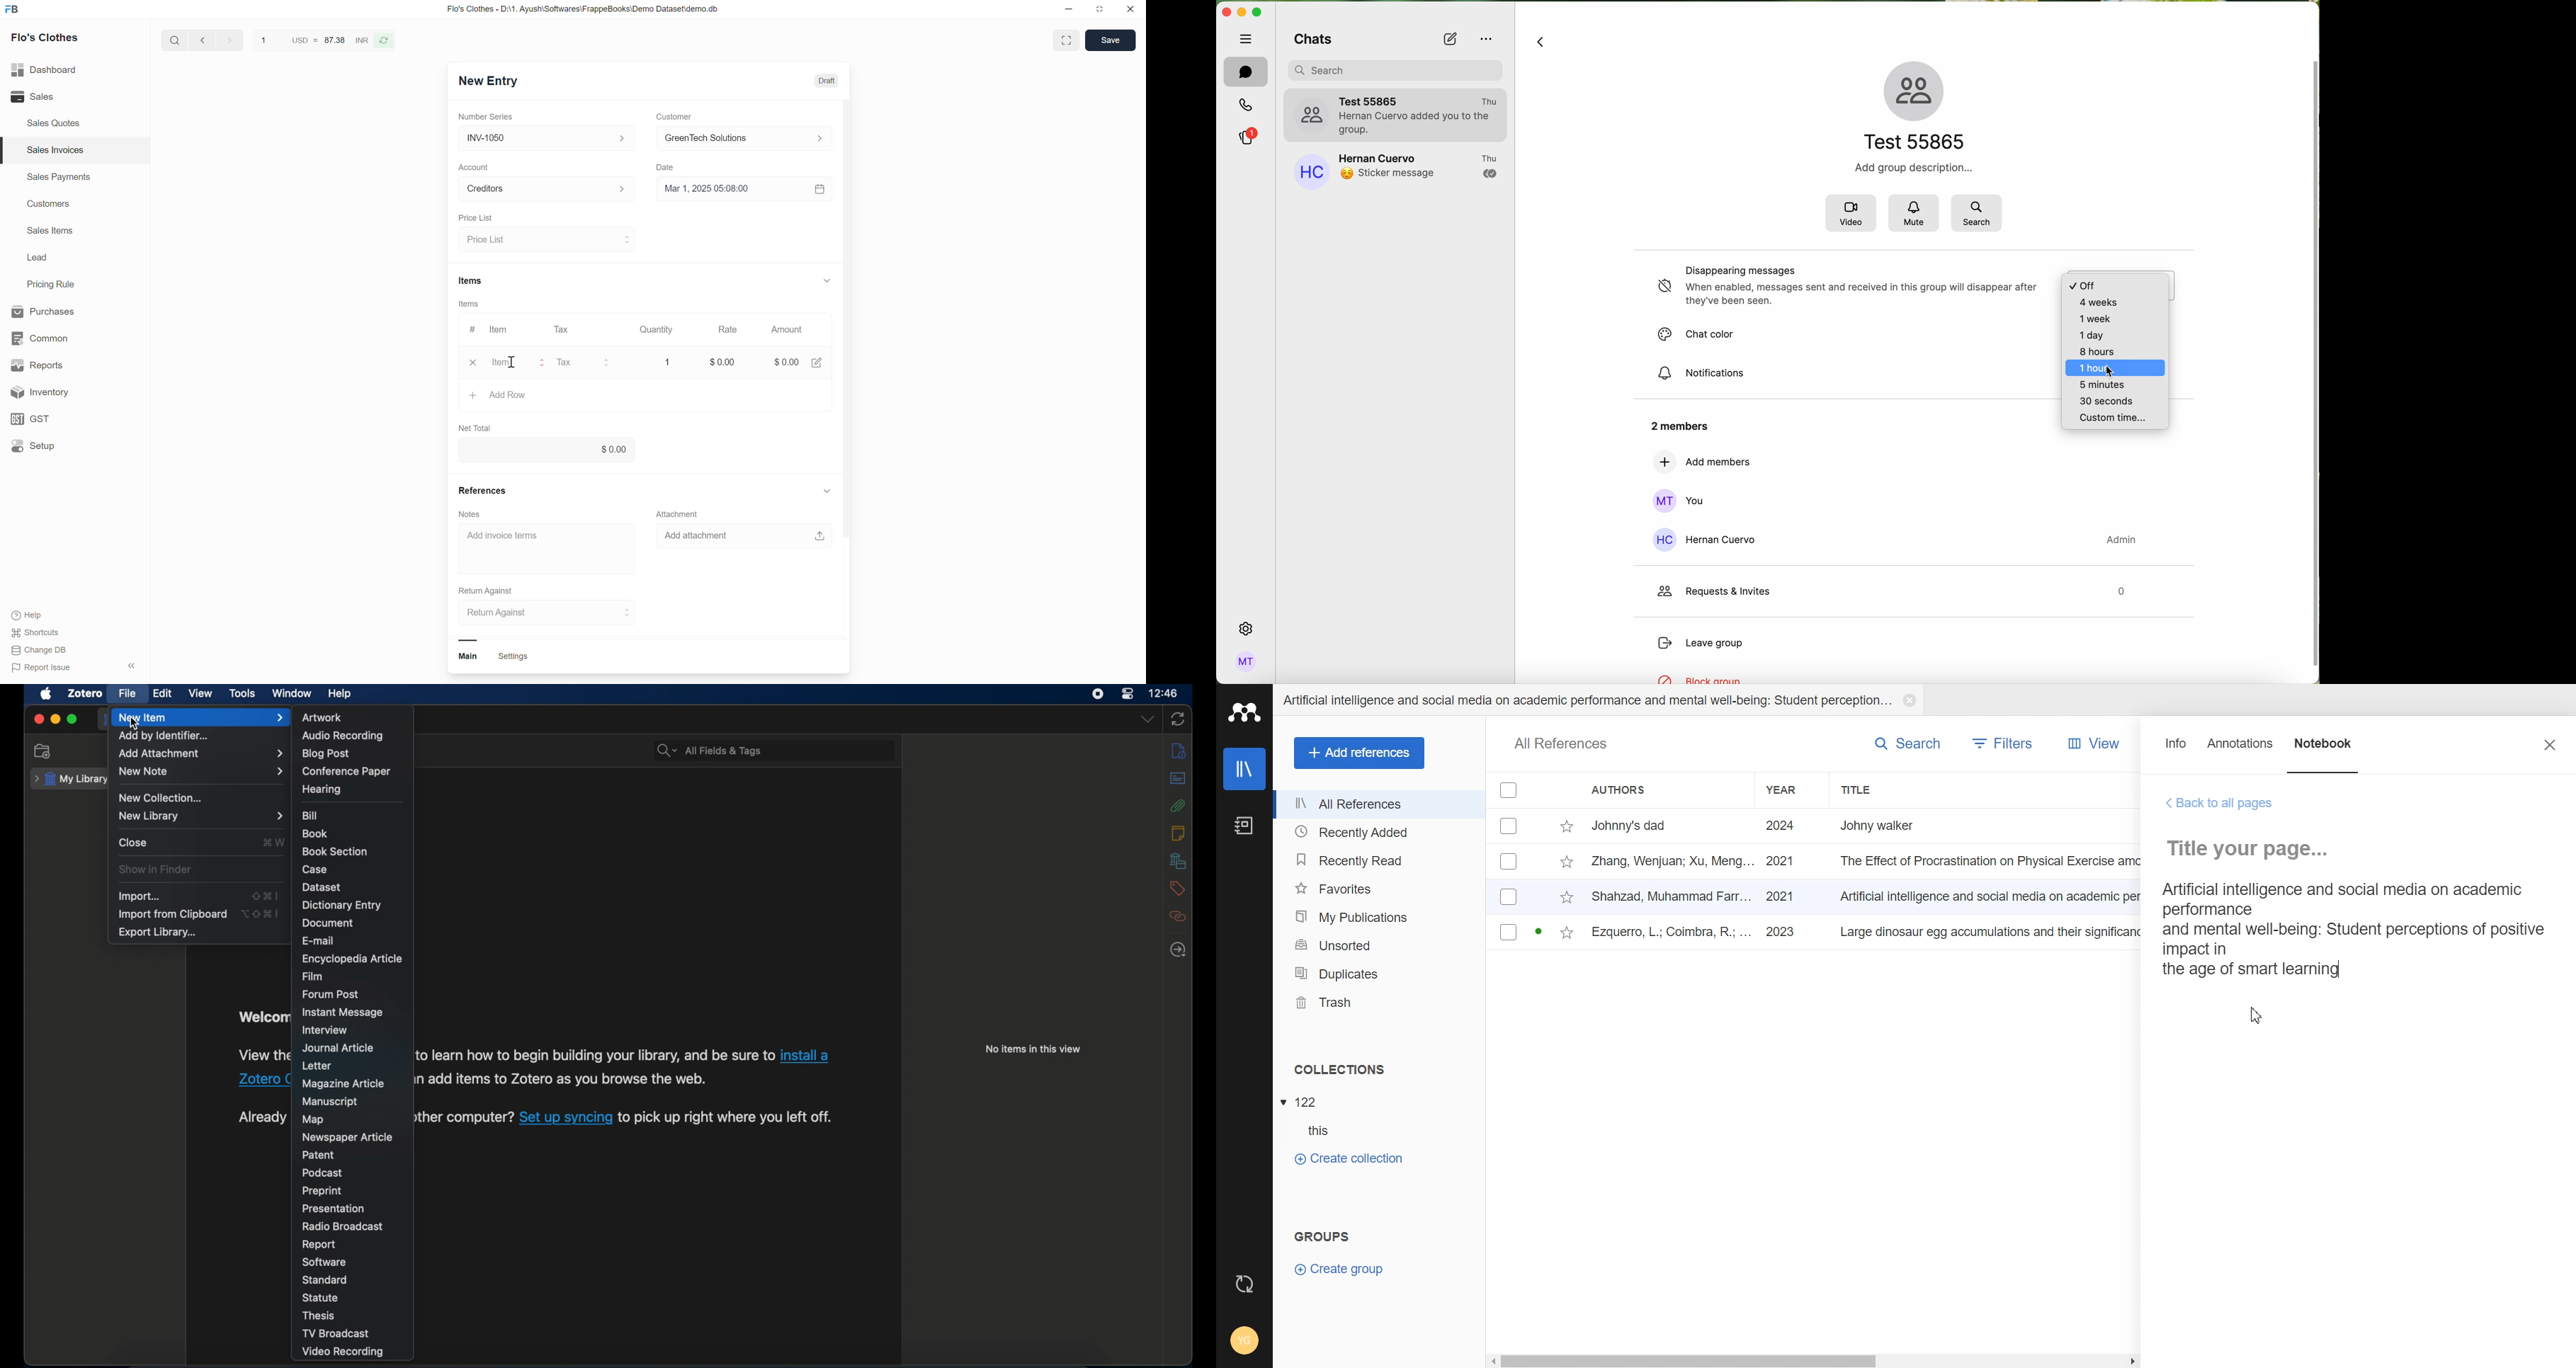 The width and height of the screenshot is (2576, 1372). I want to click on new collection, so click(43, 751).